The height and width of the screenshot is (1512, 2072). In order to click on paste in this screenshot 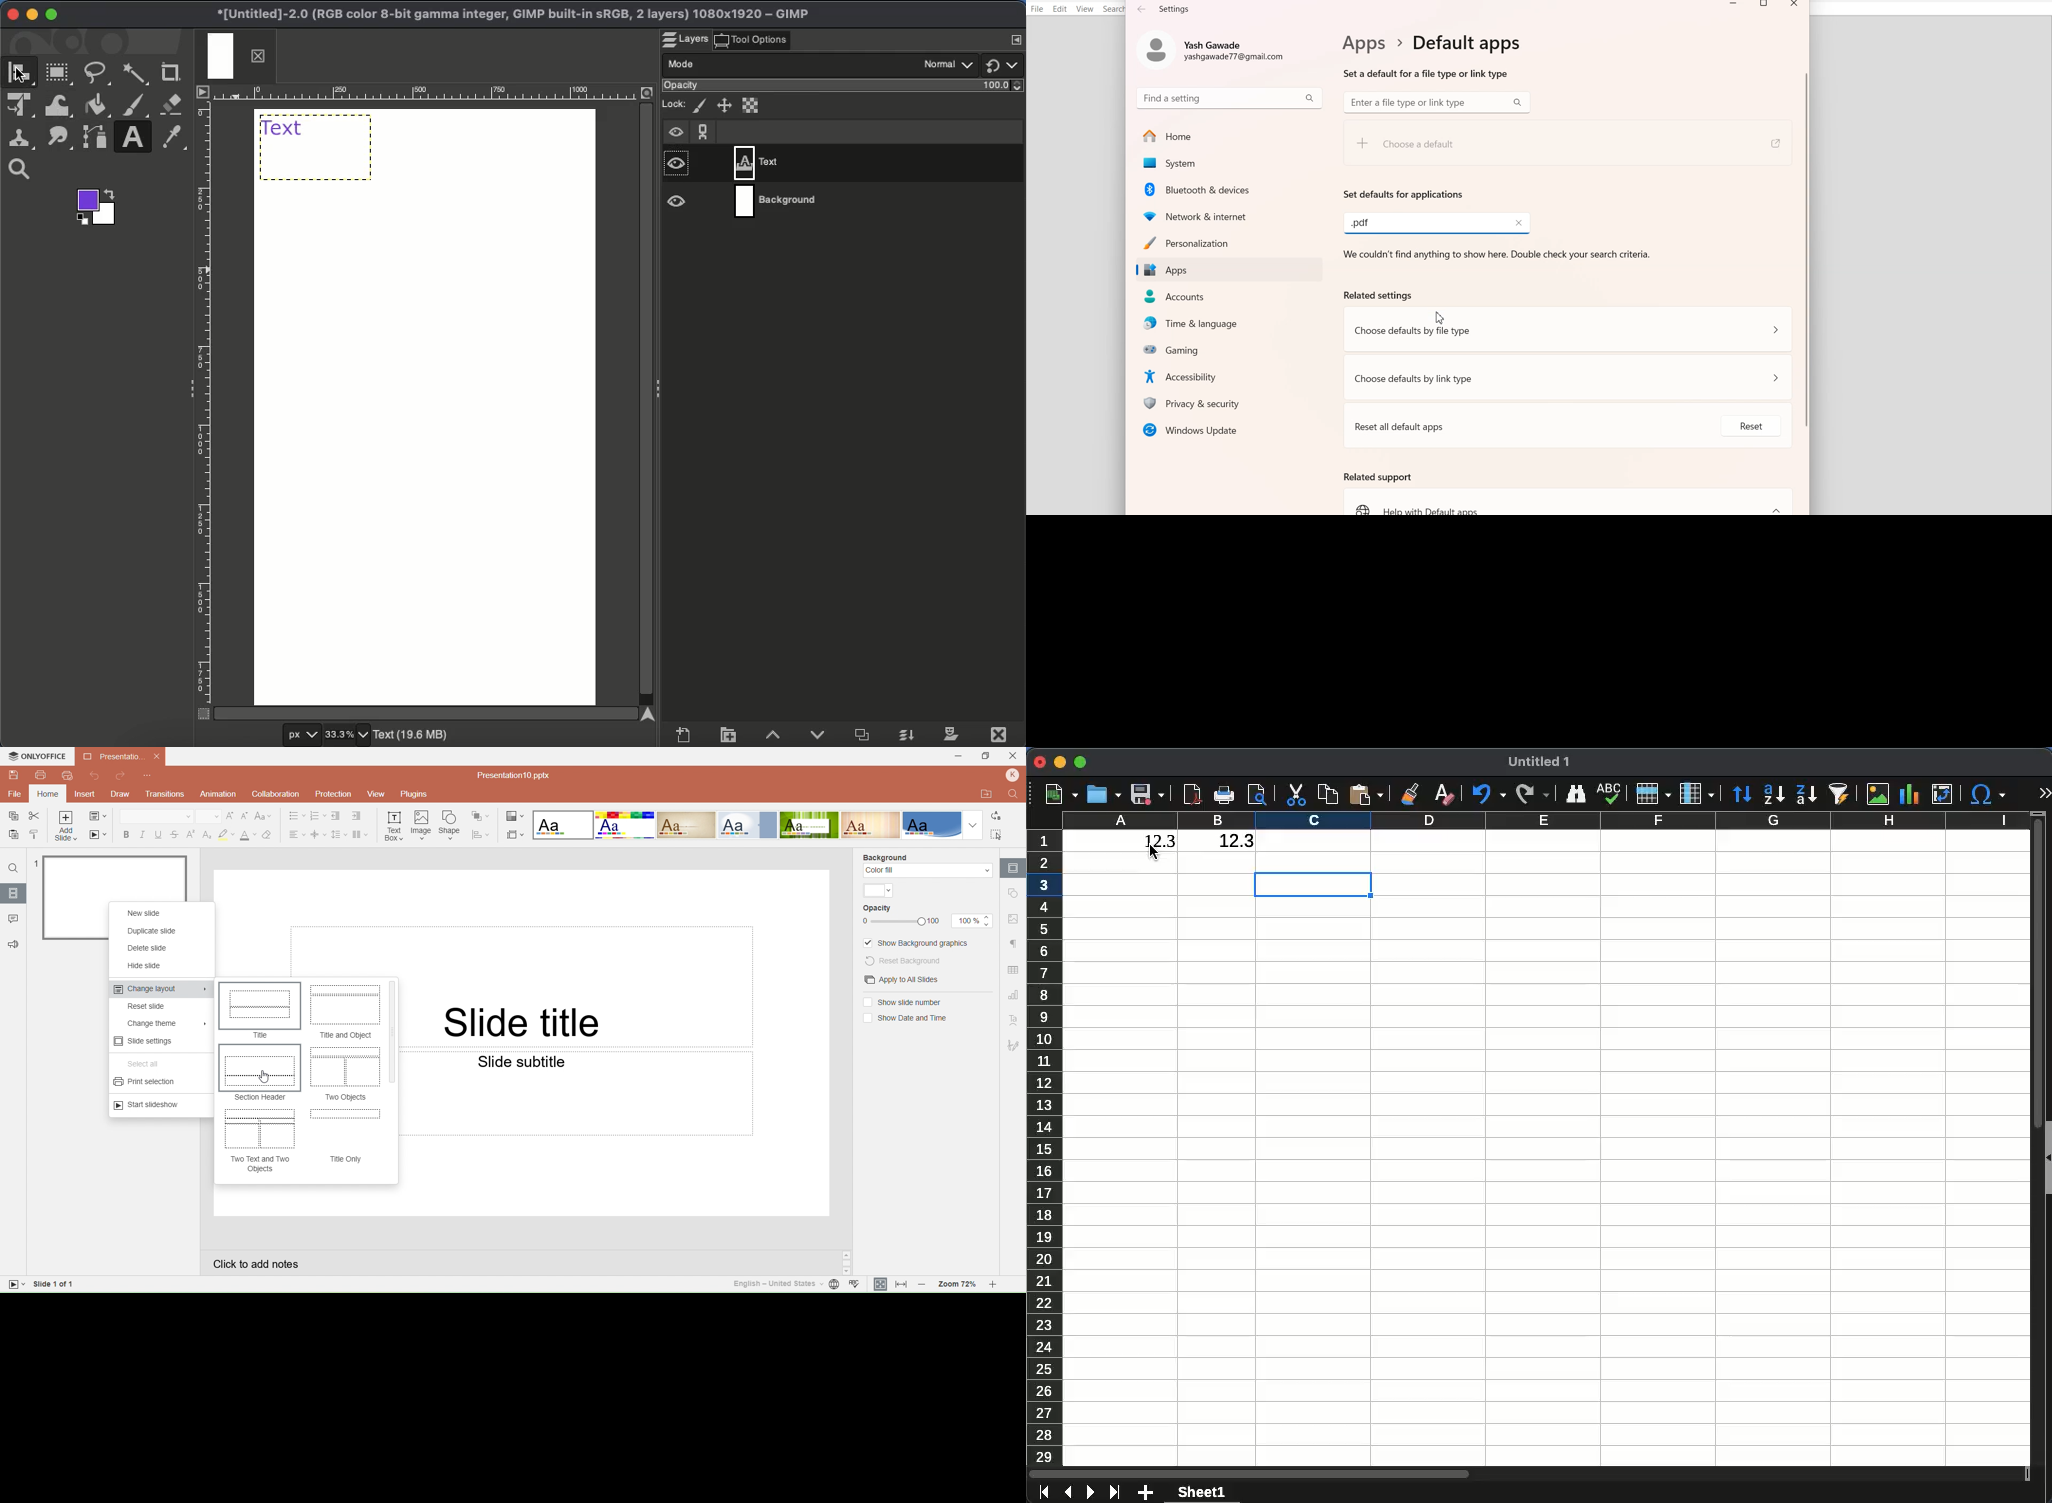, I will do `click(1364, 795)`.